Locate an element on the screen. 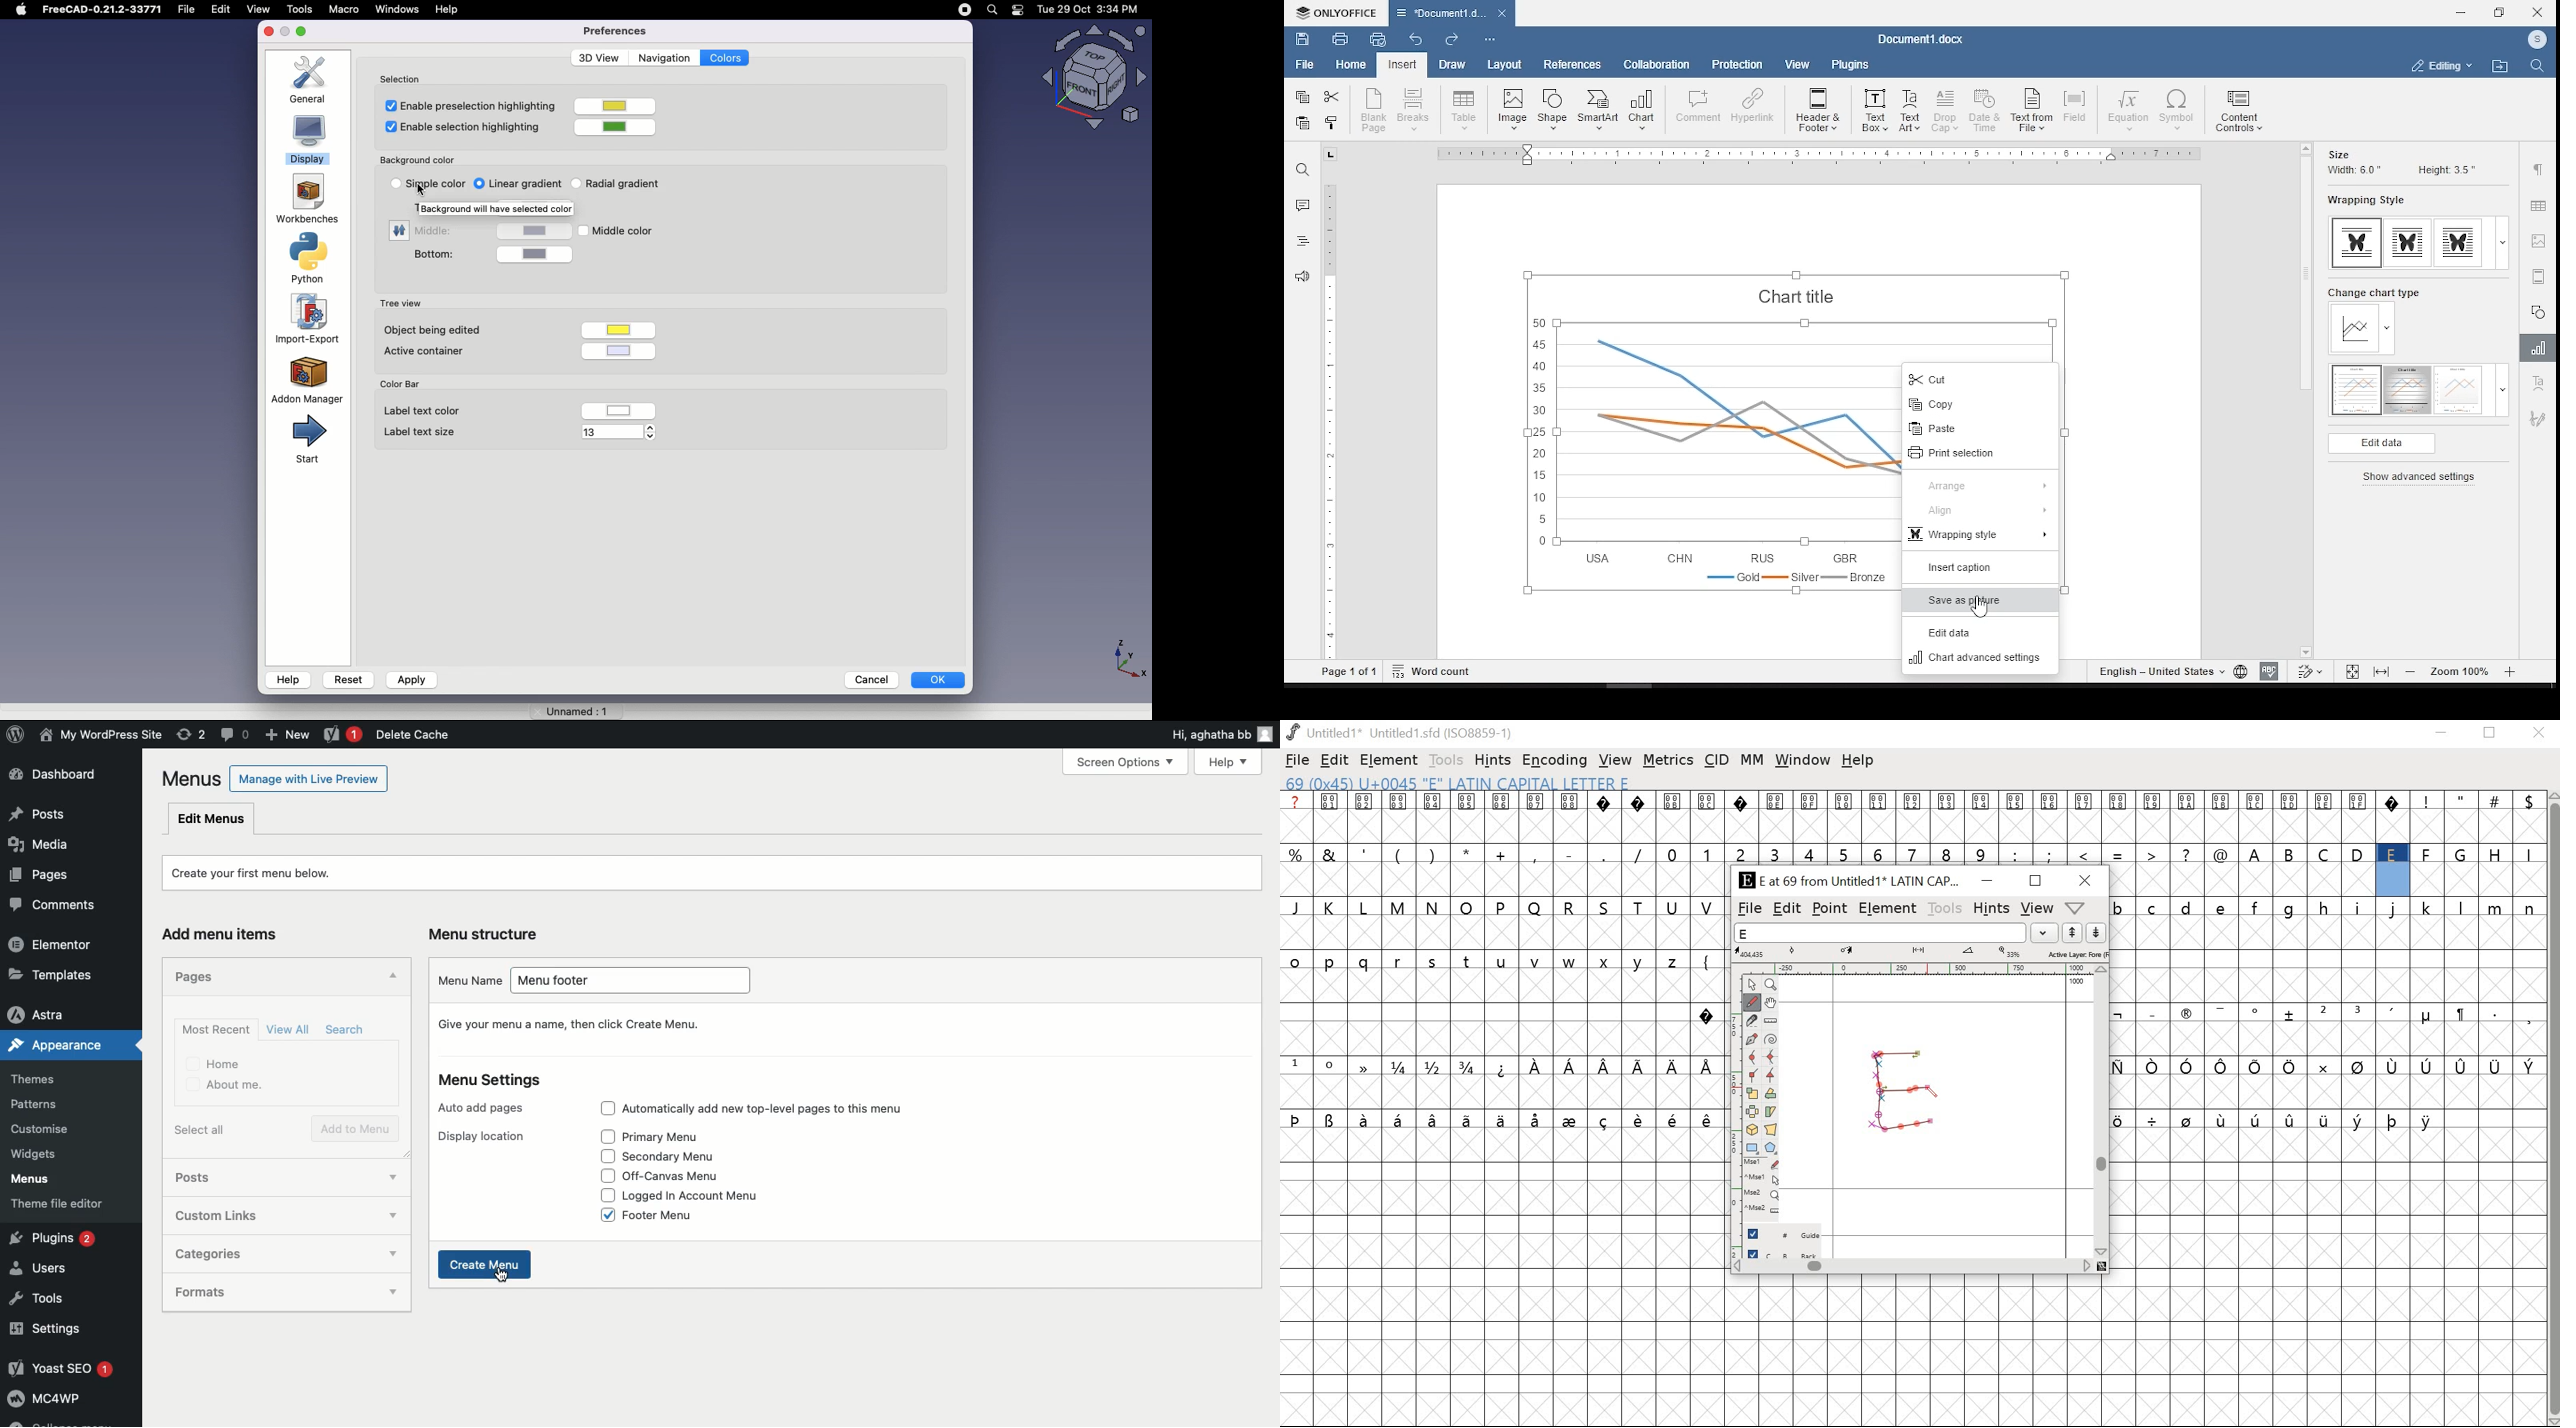 This screenshot has width=2576, height=1428. pause is located at coordinates (965, 10).